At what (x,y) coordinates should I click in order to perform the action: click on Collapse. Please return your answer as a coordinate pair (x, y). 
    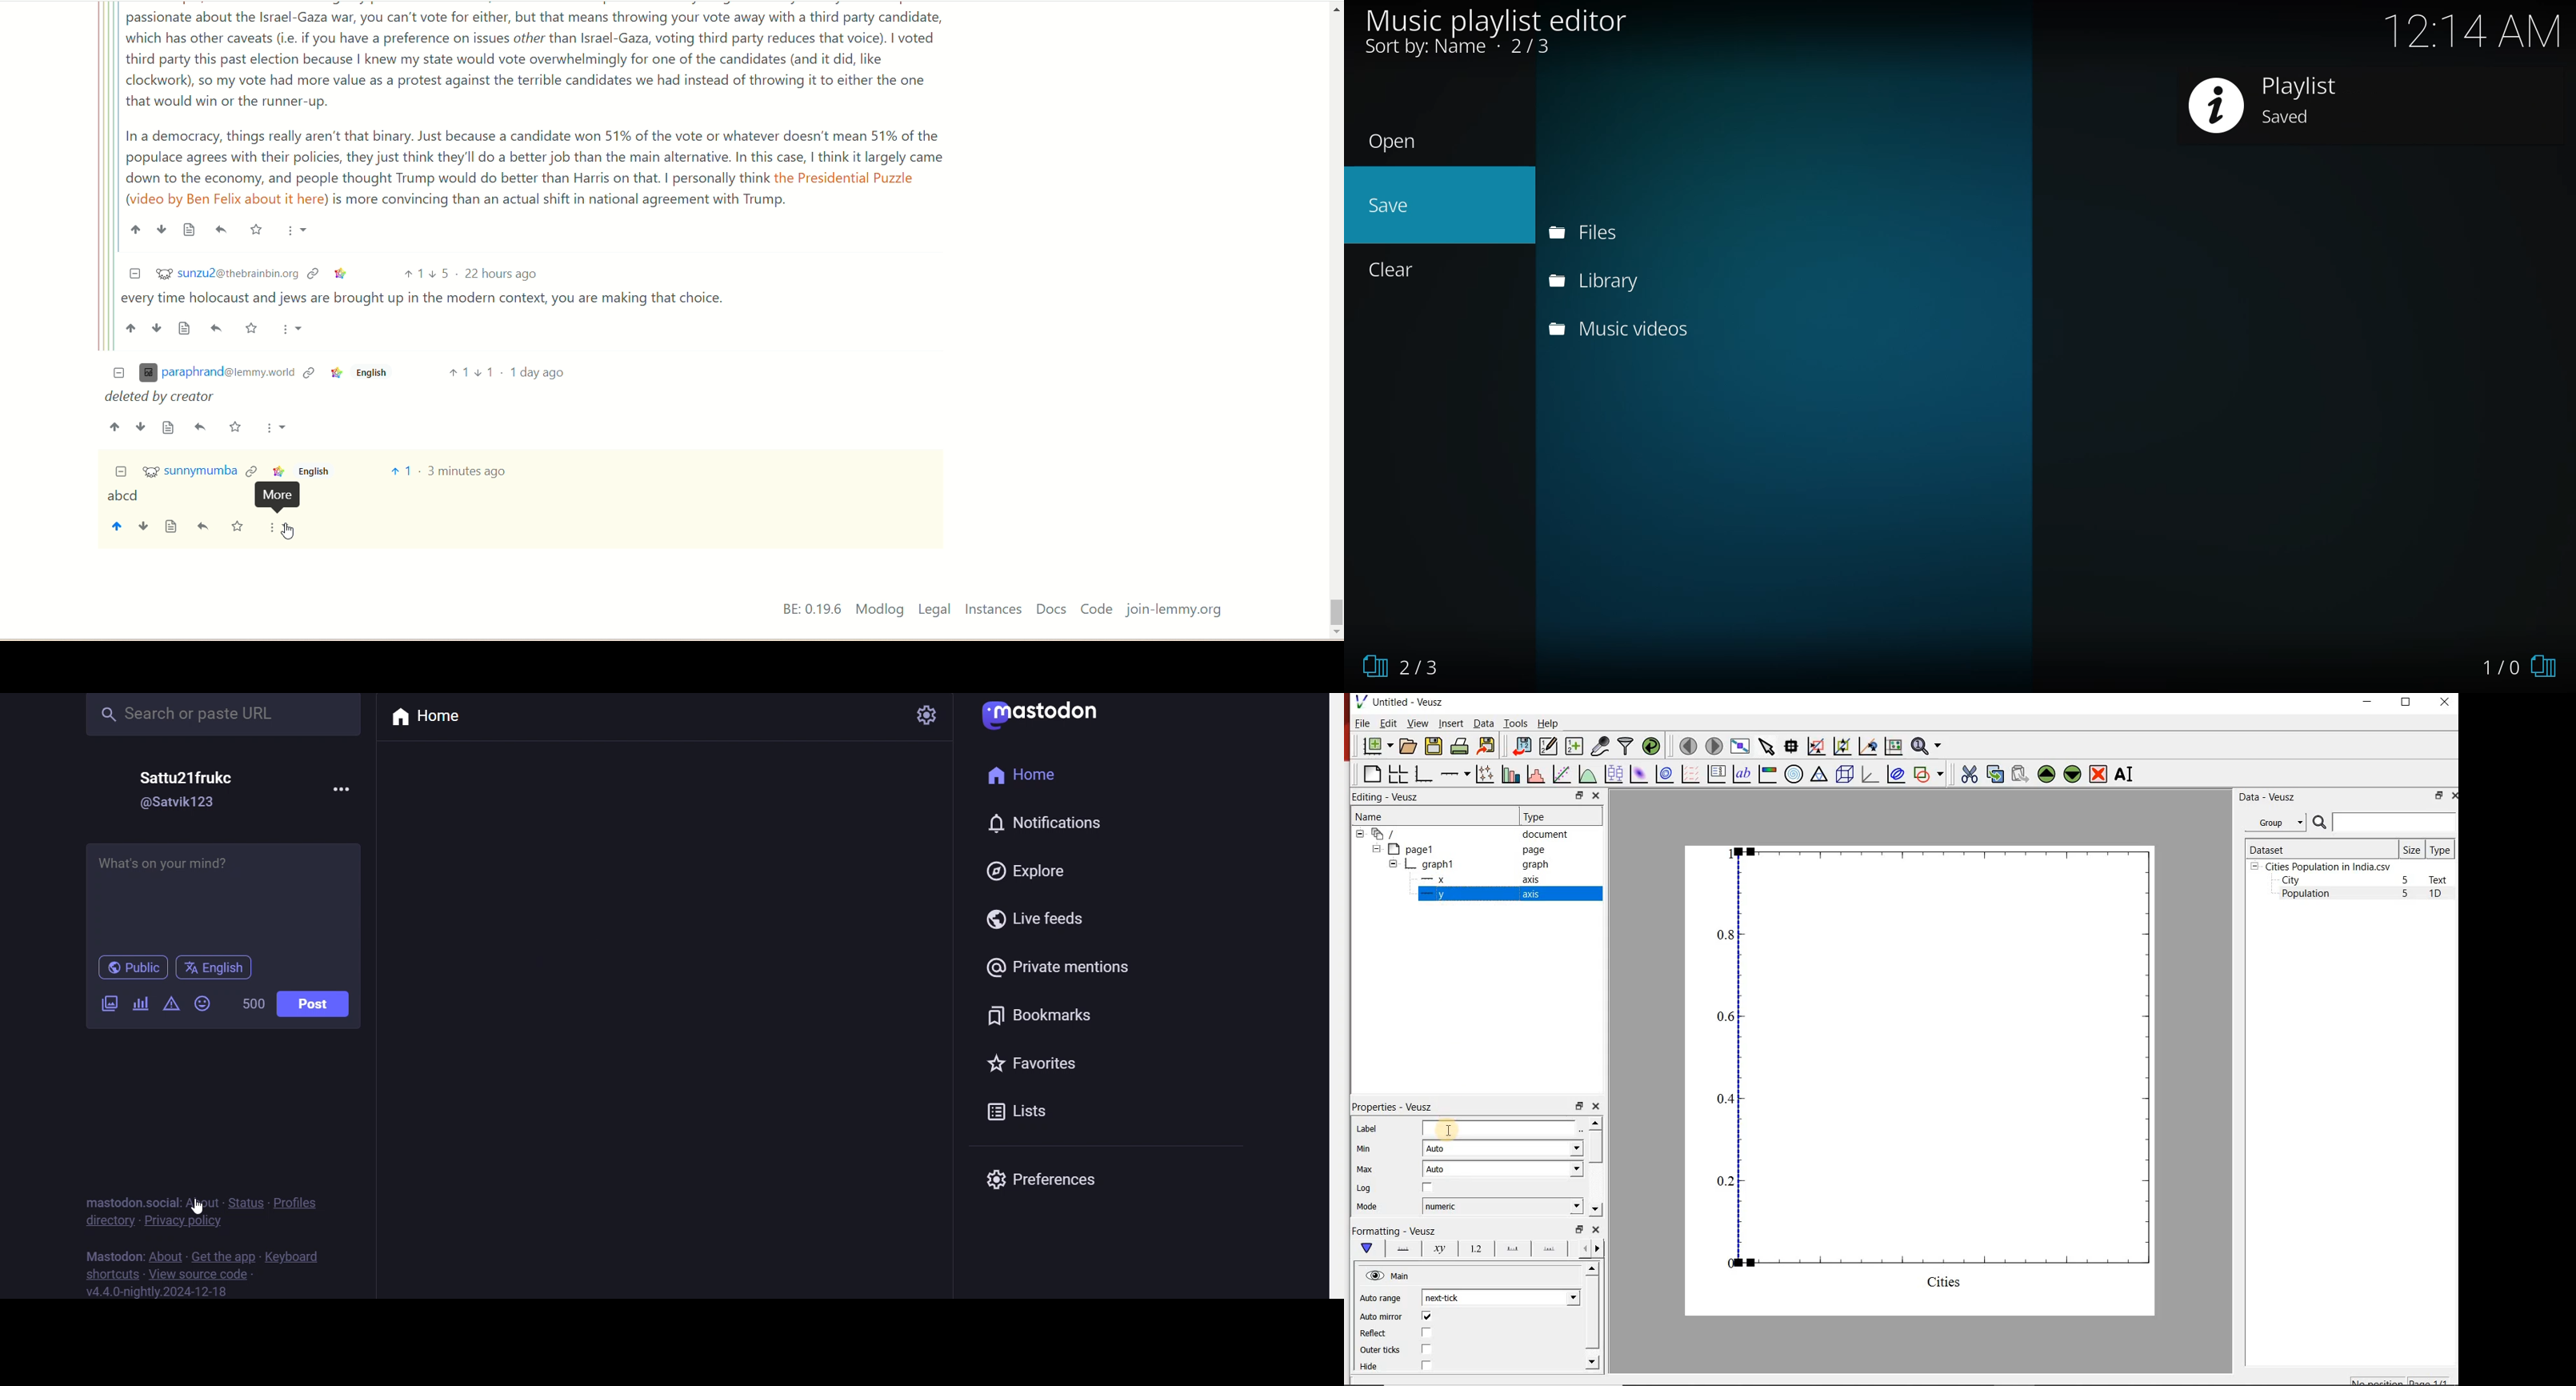
    Looking at the image, I should click on (134, 274).